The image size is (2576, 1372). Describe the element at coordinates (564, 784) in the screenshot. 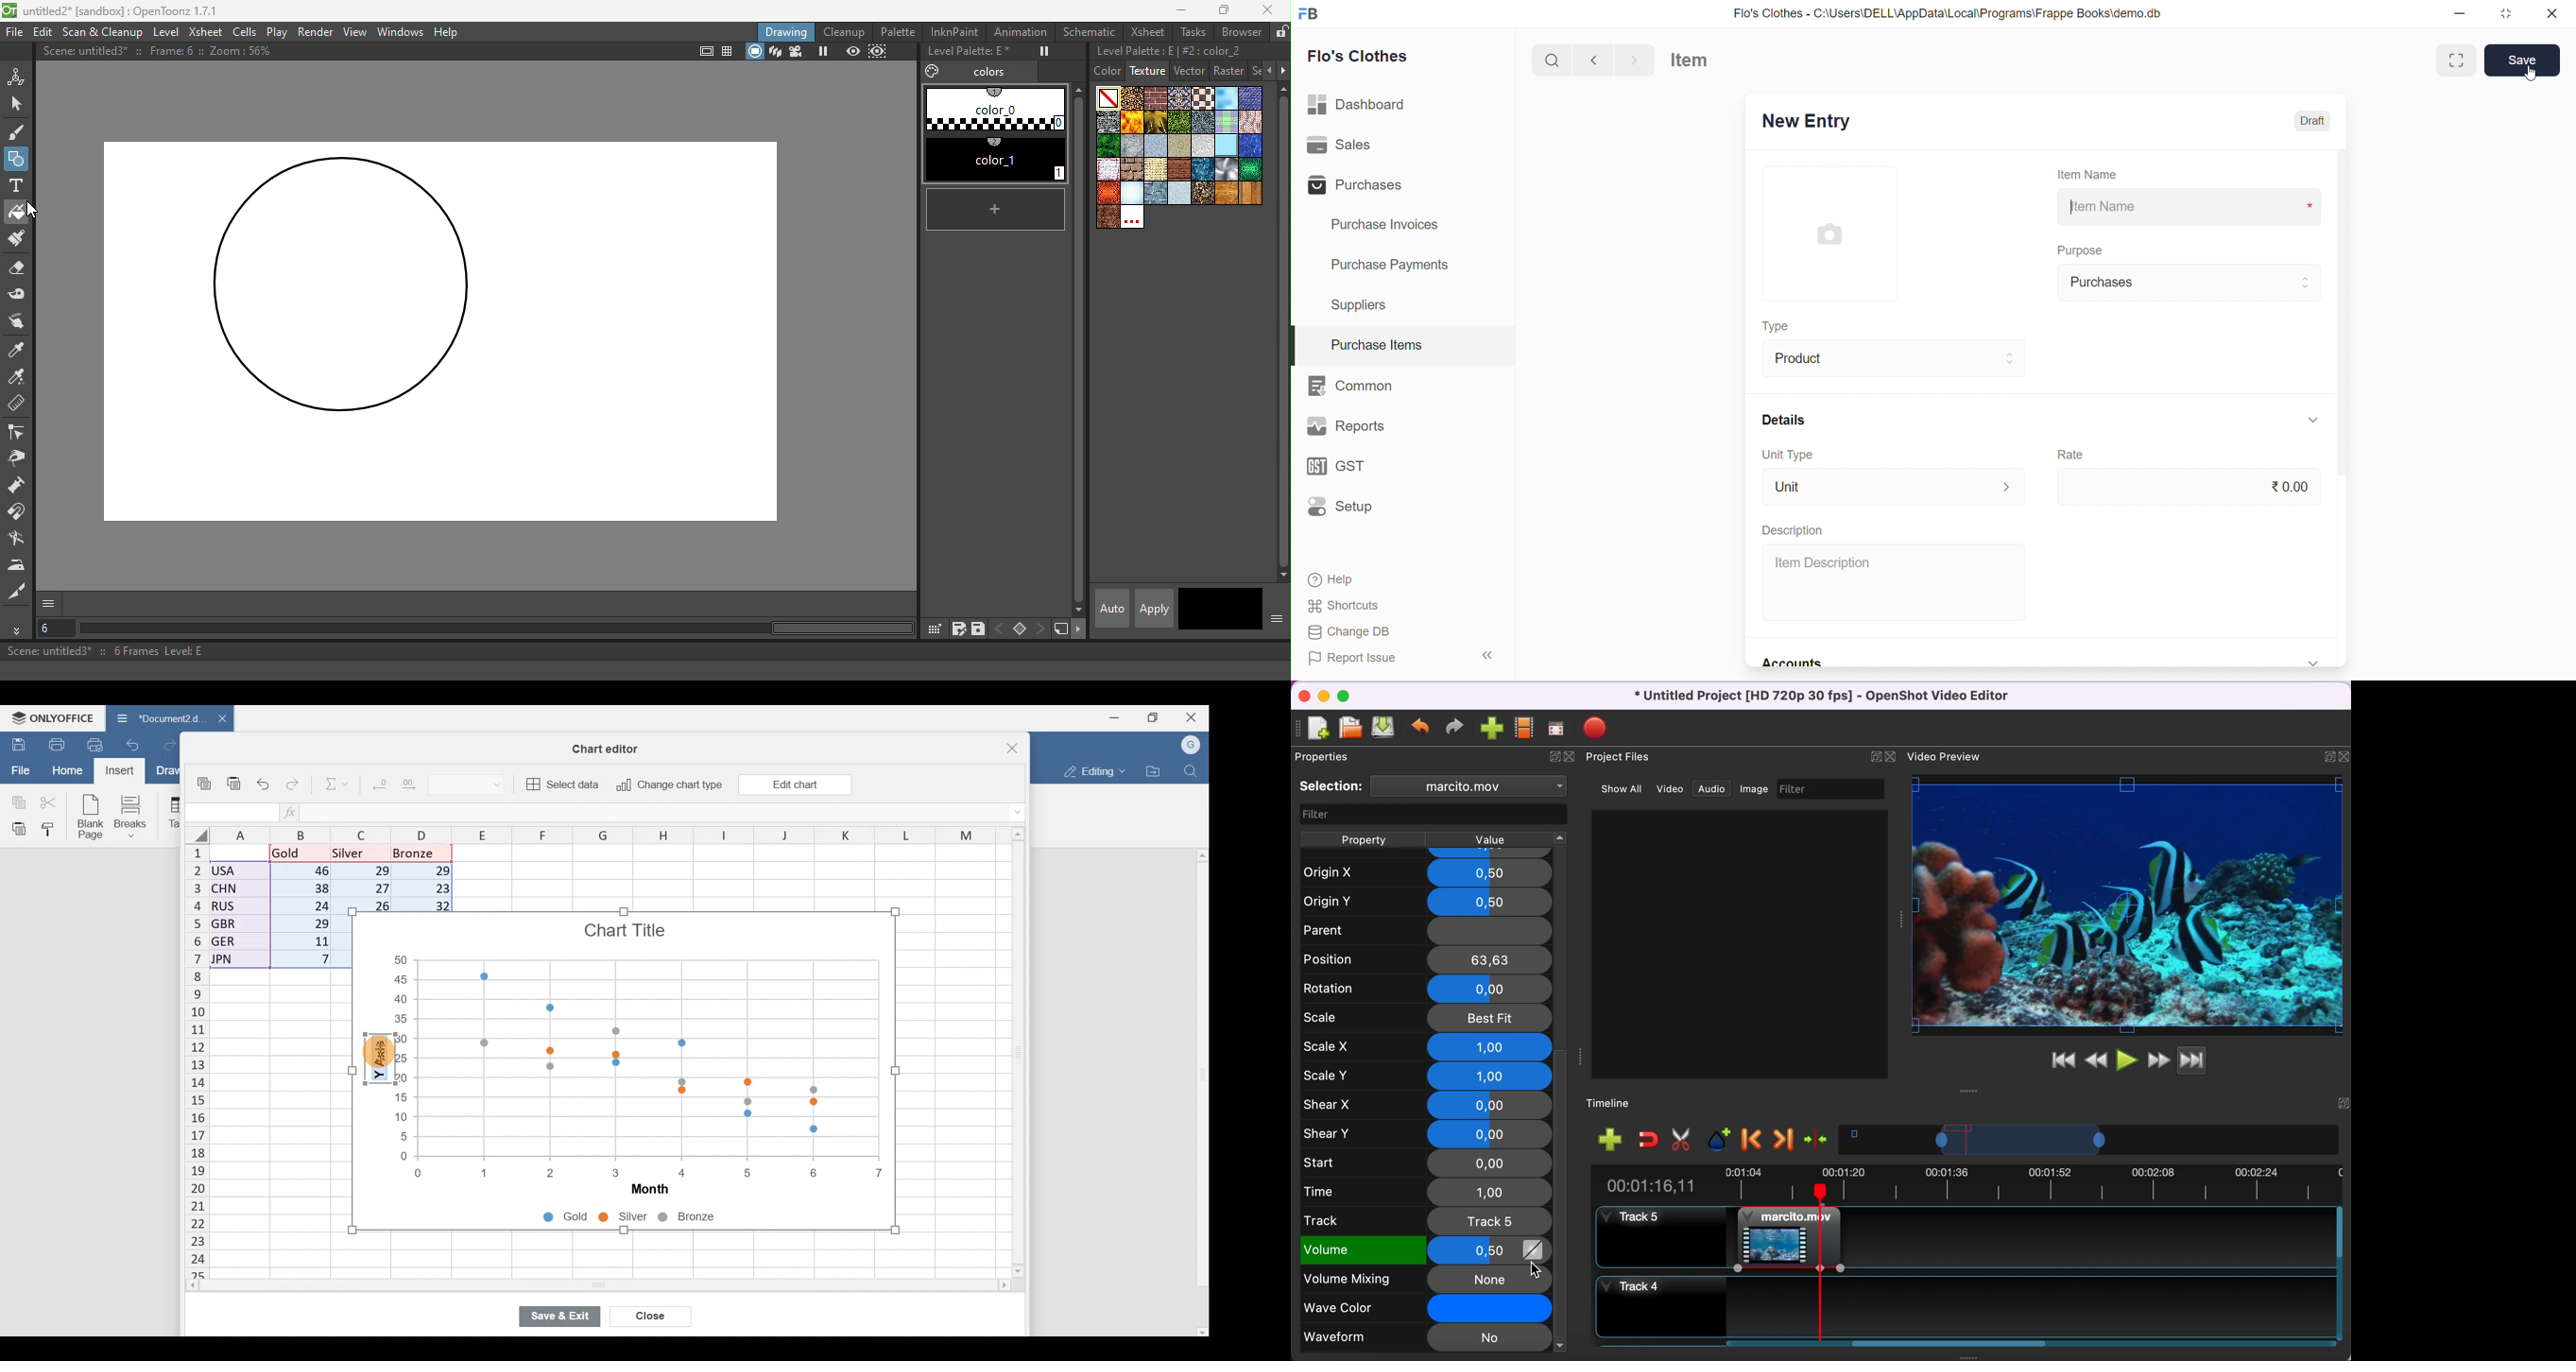

I see `Select data` at that location.